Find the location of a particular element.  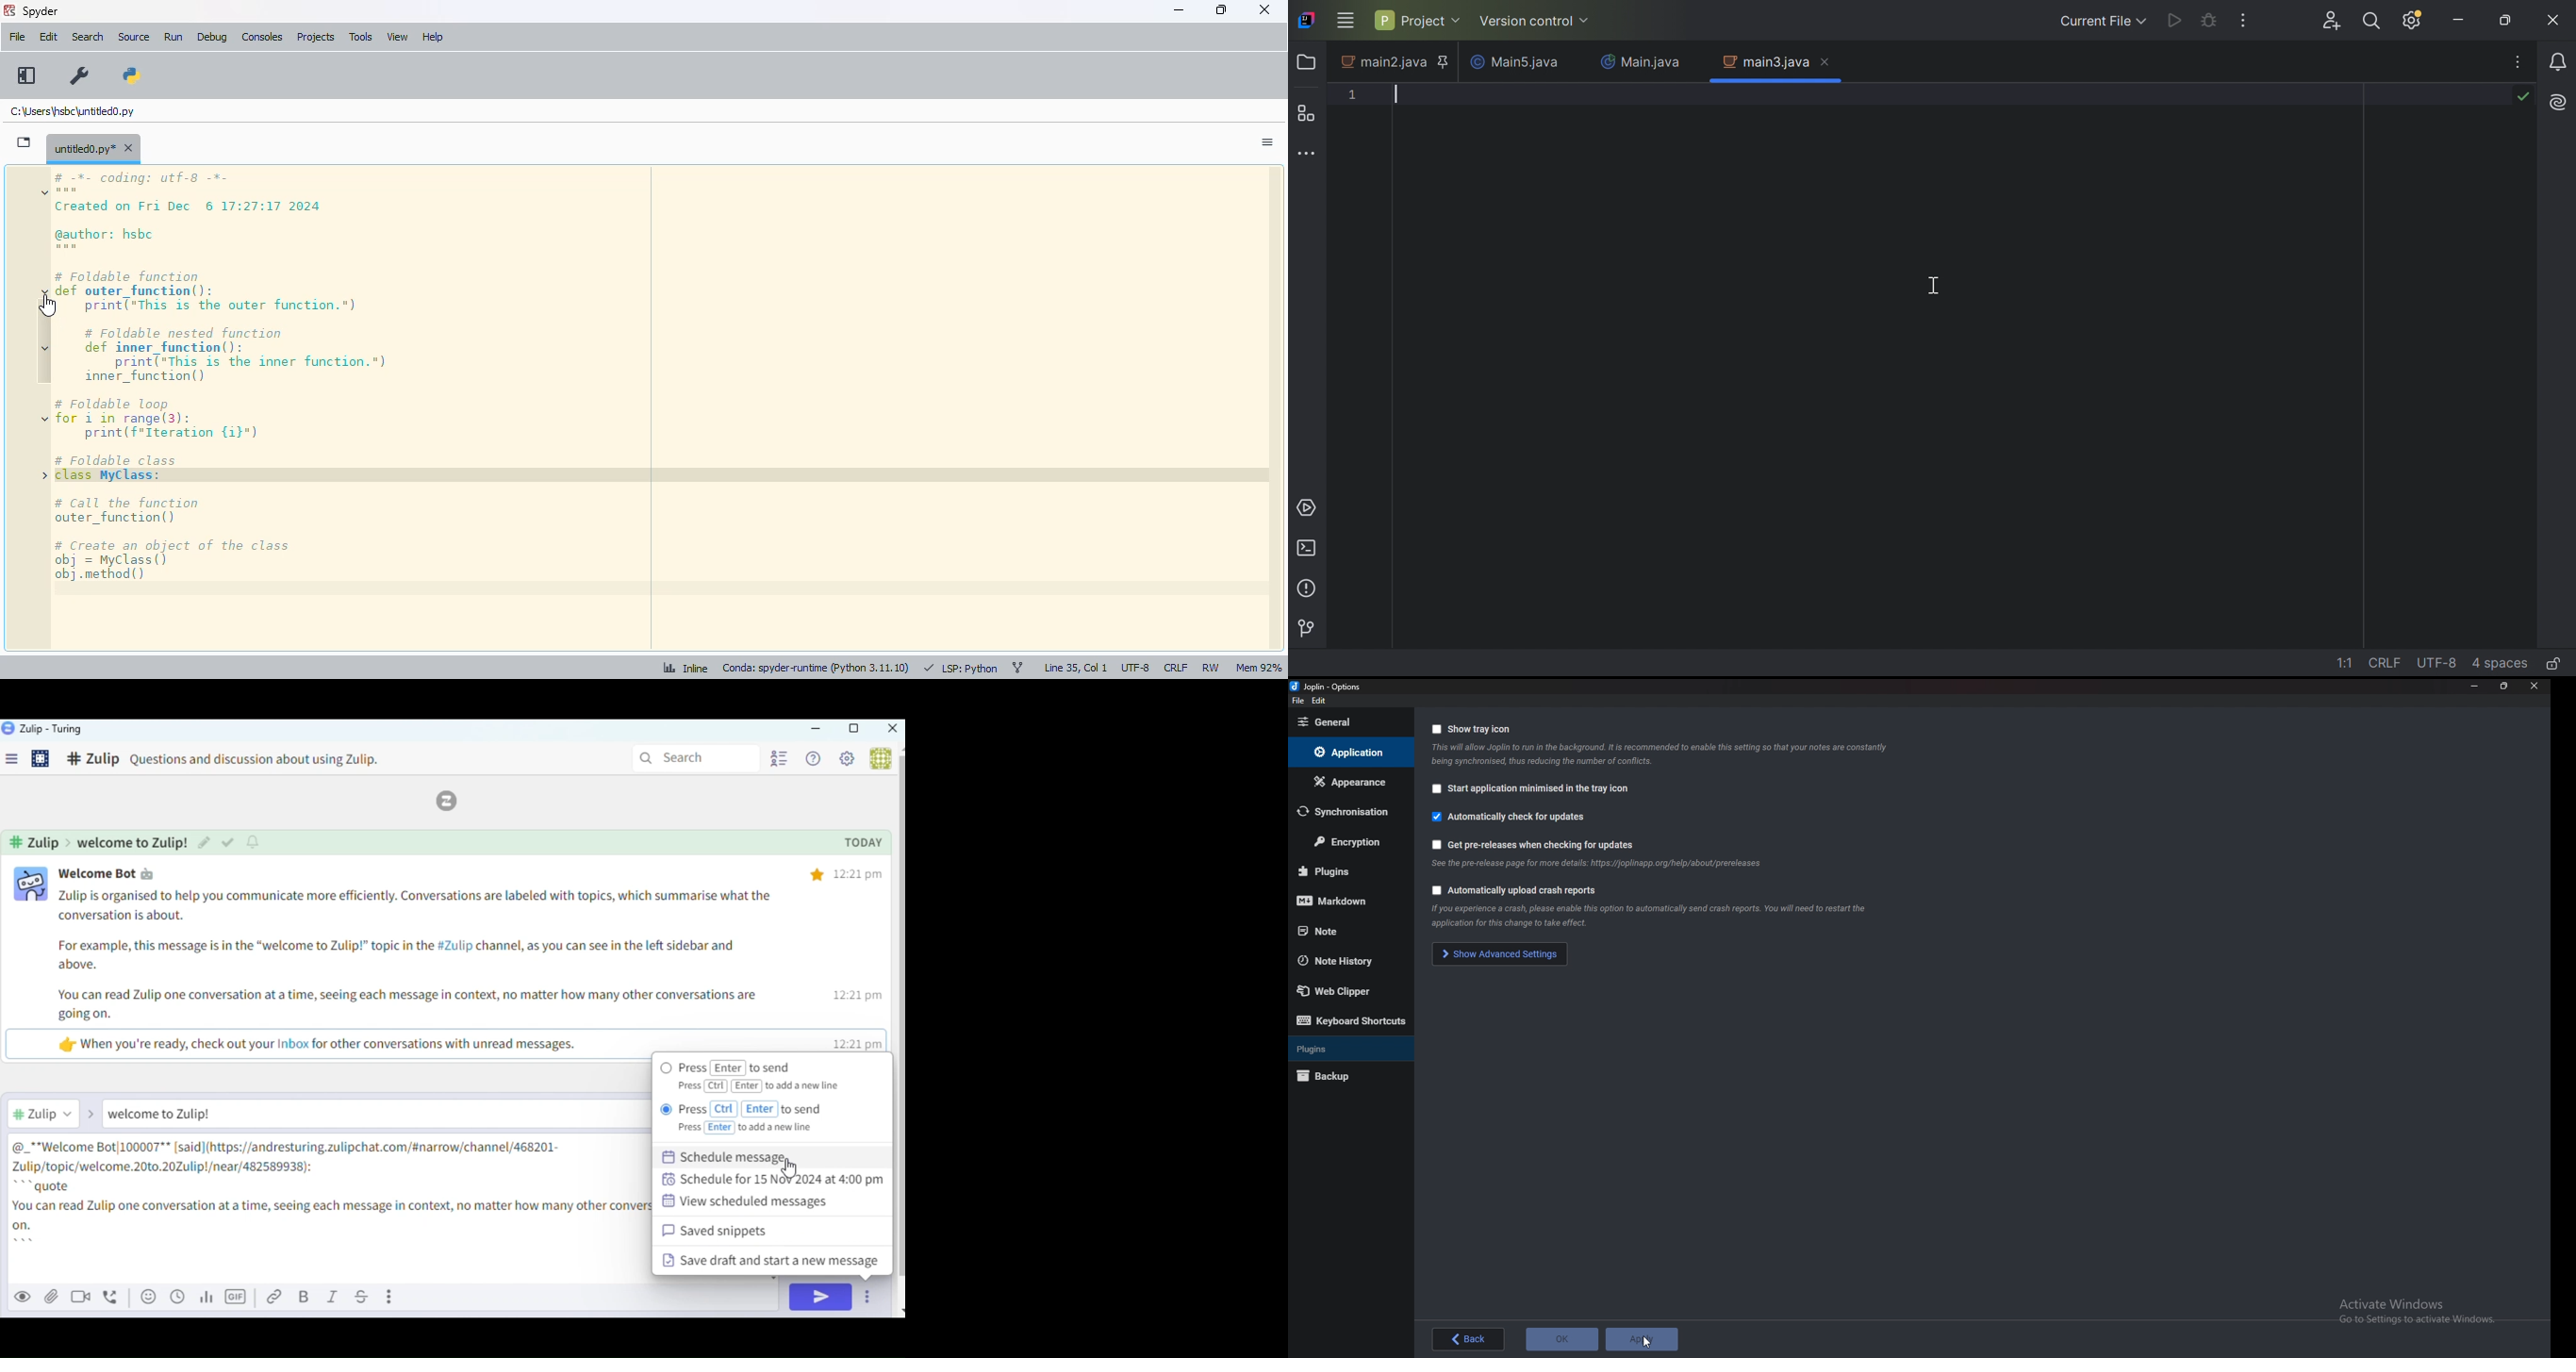

Apply is located at coordinates (1642, 1340).